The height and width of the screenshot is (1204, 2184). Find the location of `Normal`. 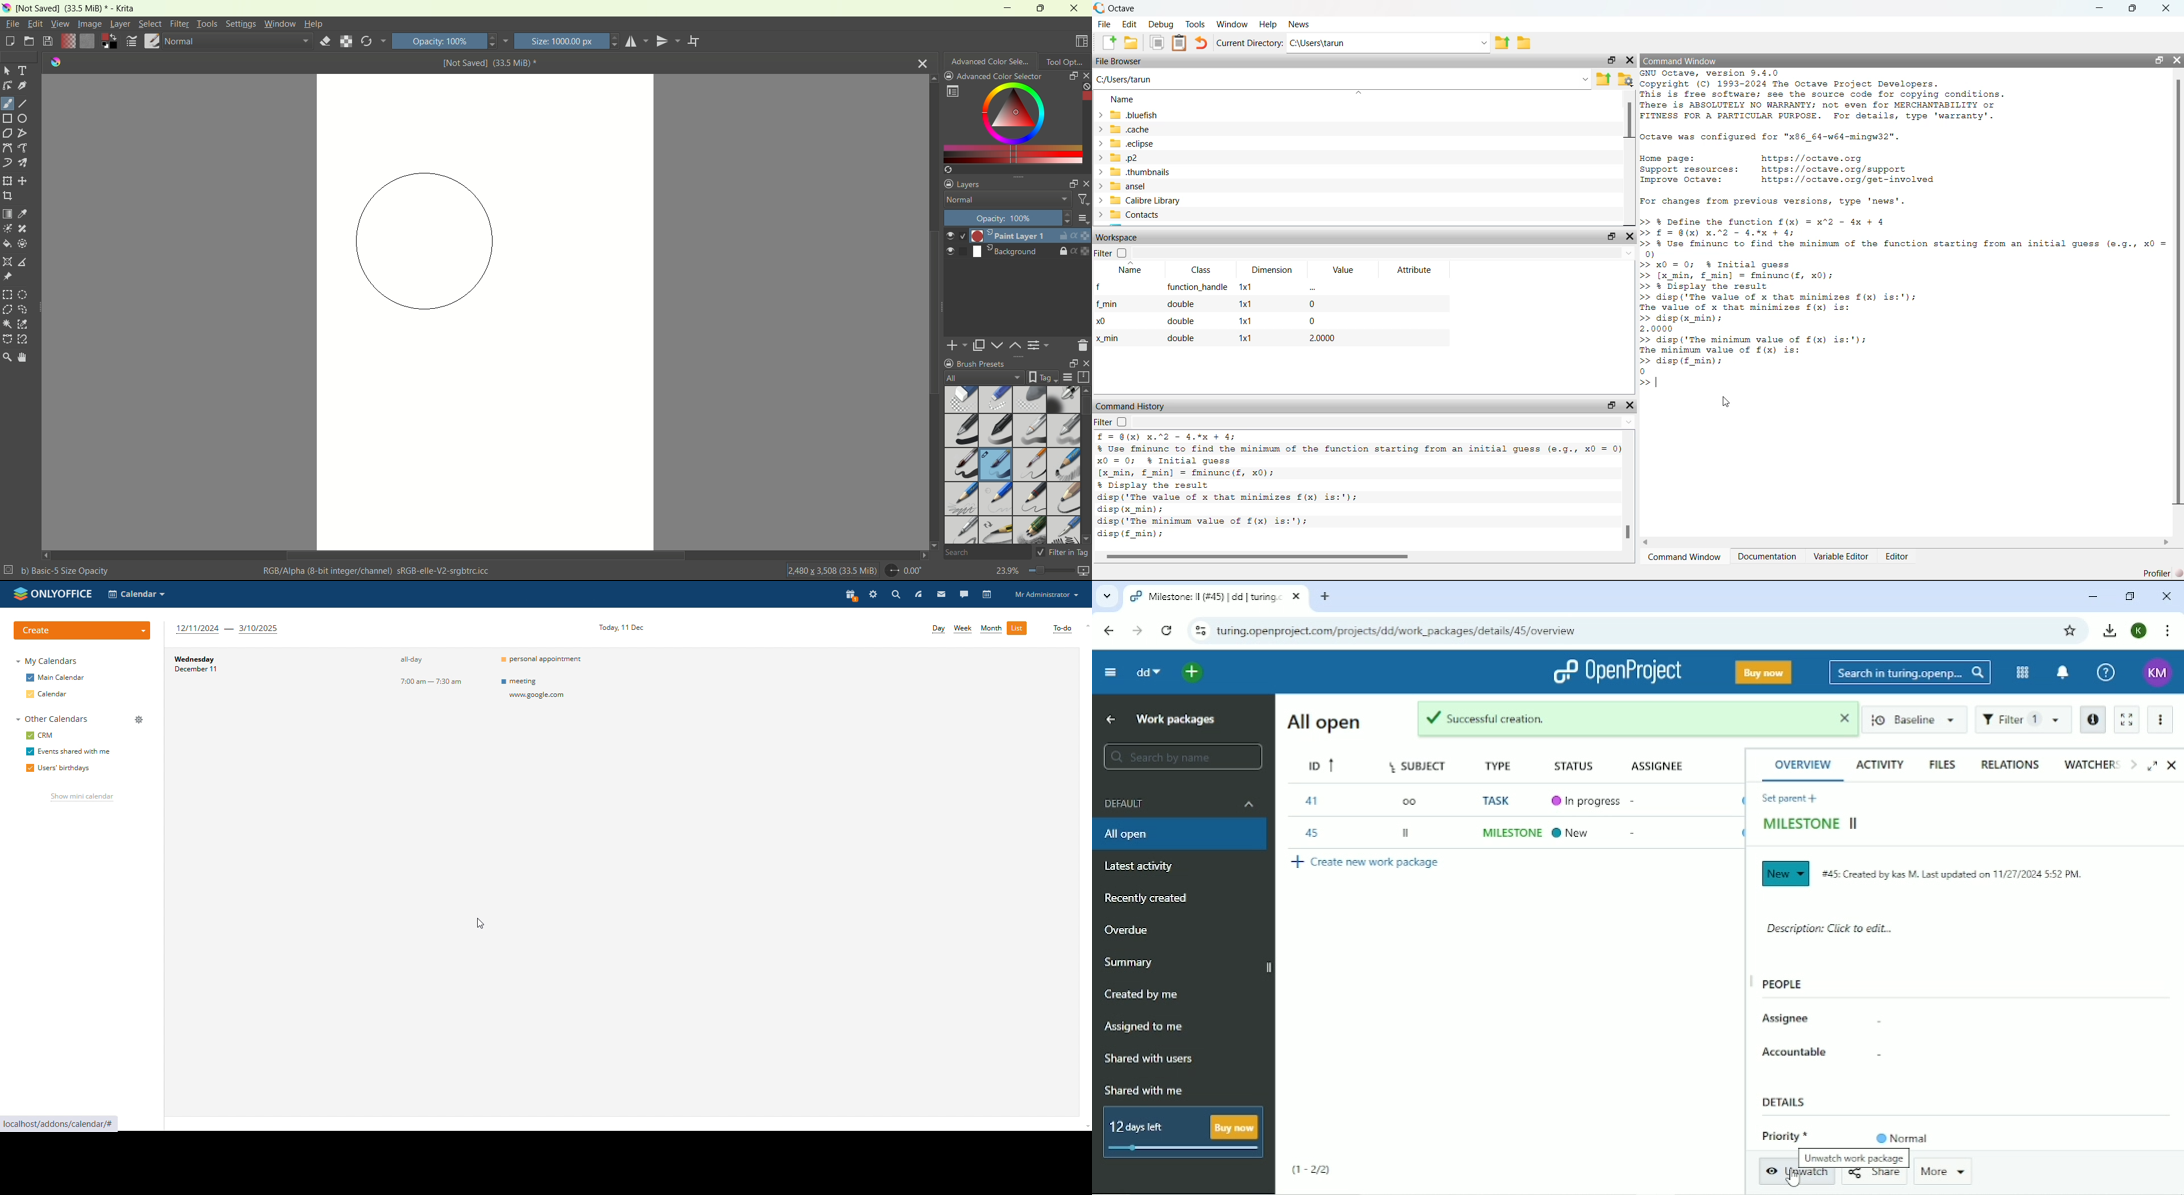

Normal is located at coordinates (1903, 1138).